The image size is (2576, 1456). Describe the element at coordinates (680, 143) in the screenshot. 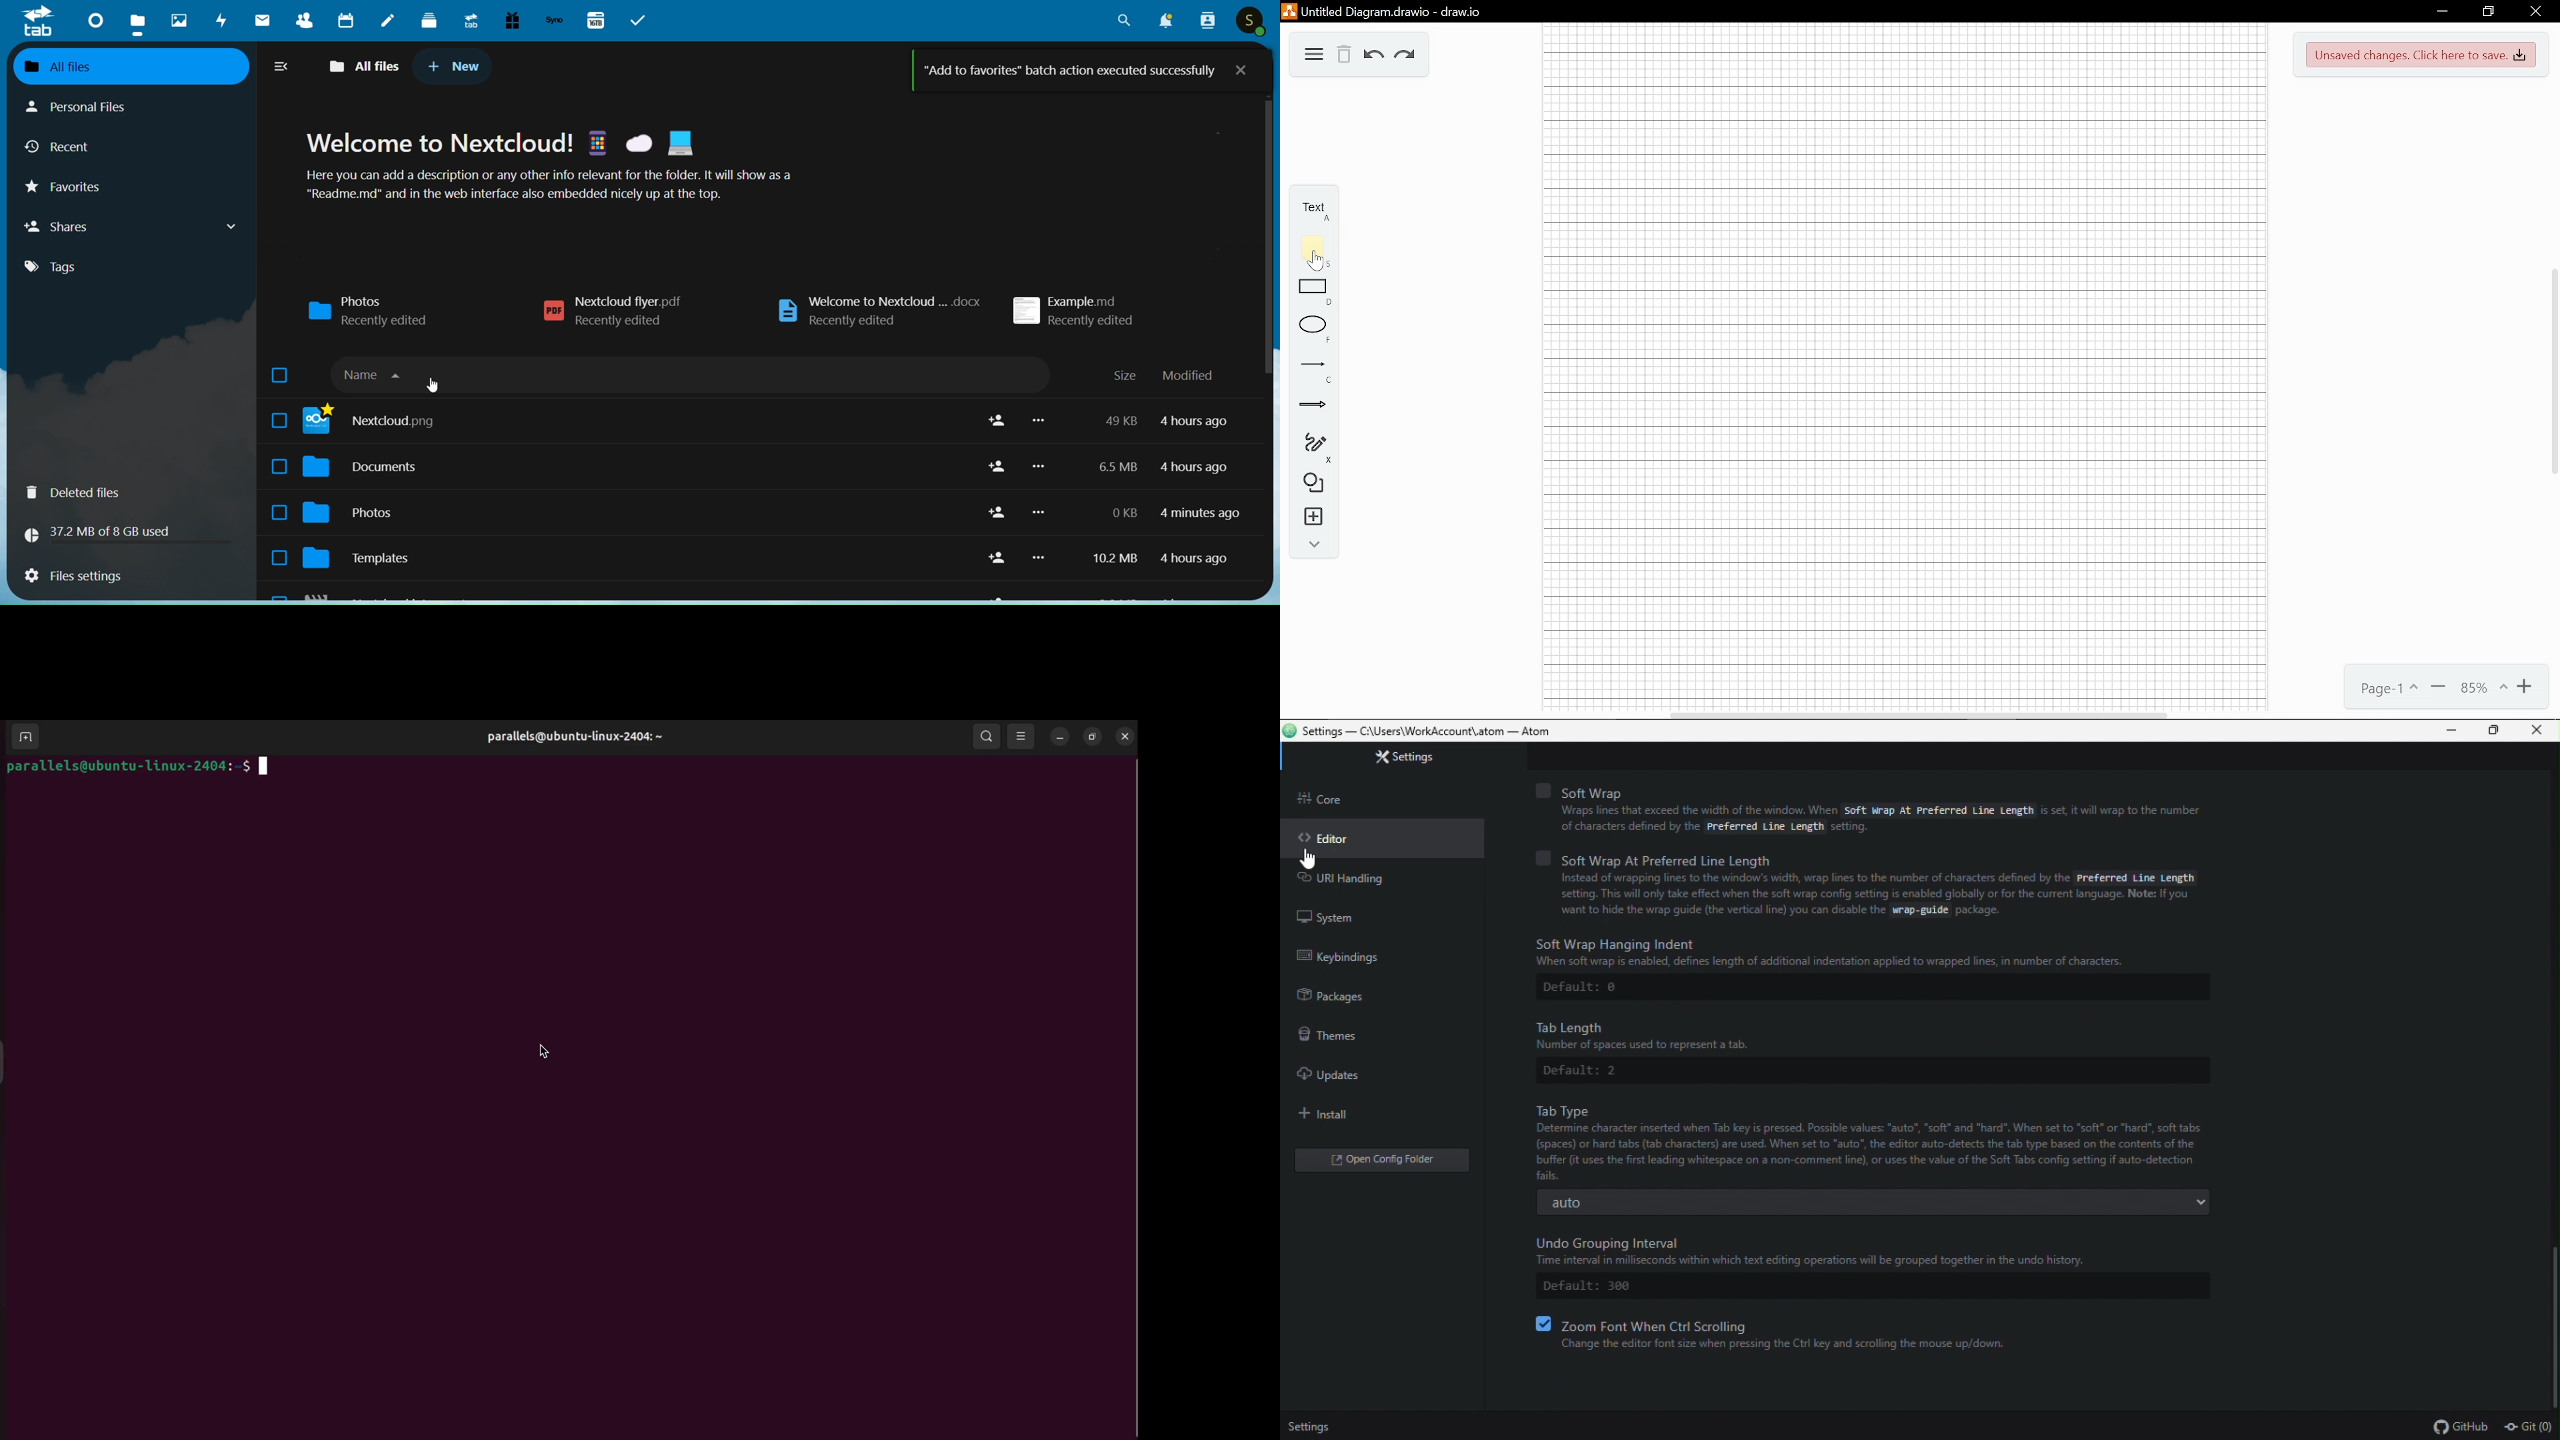

I see `Laptop emoji` at that location.